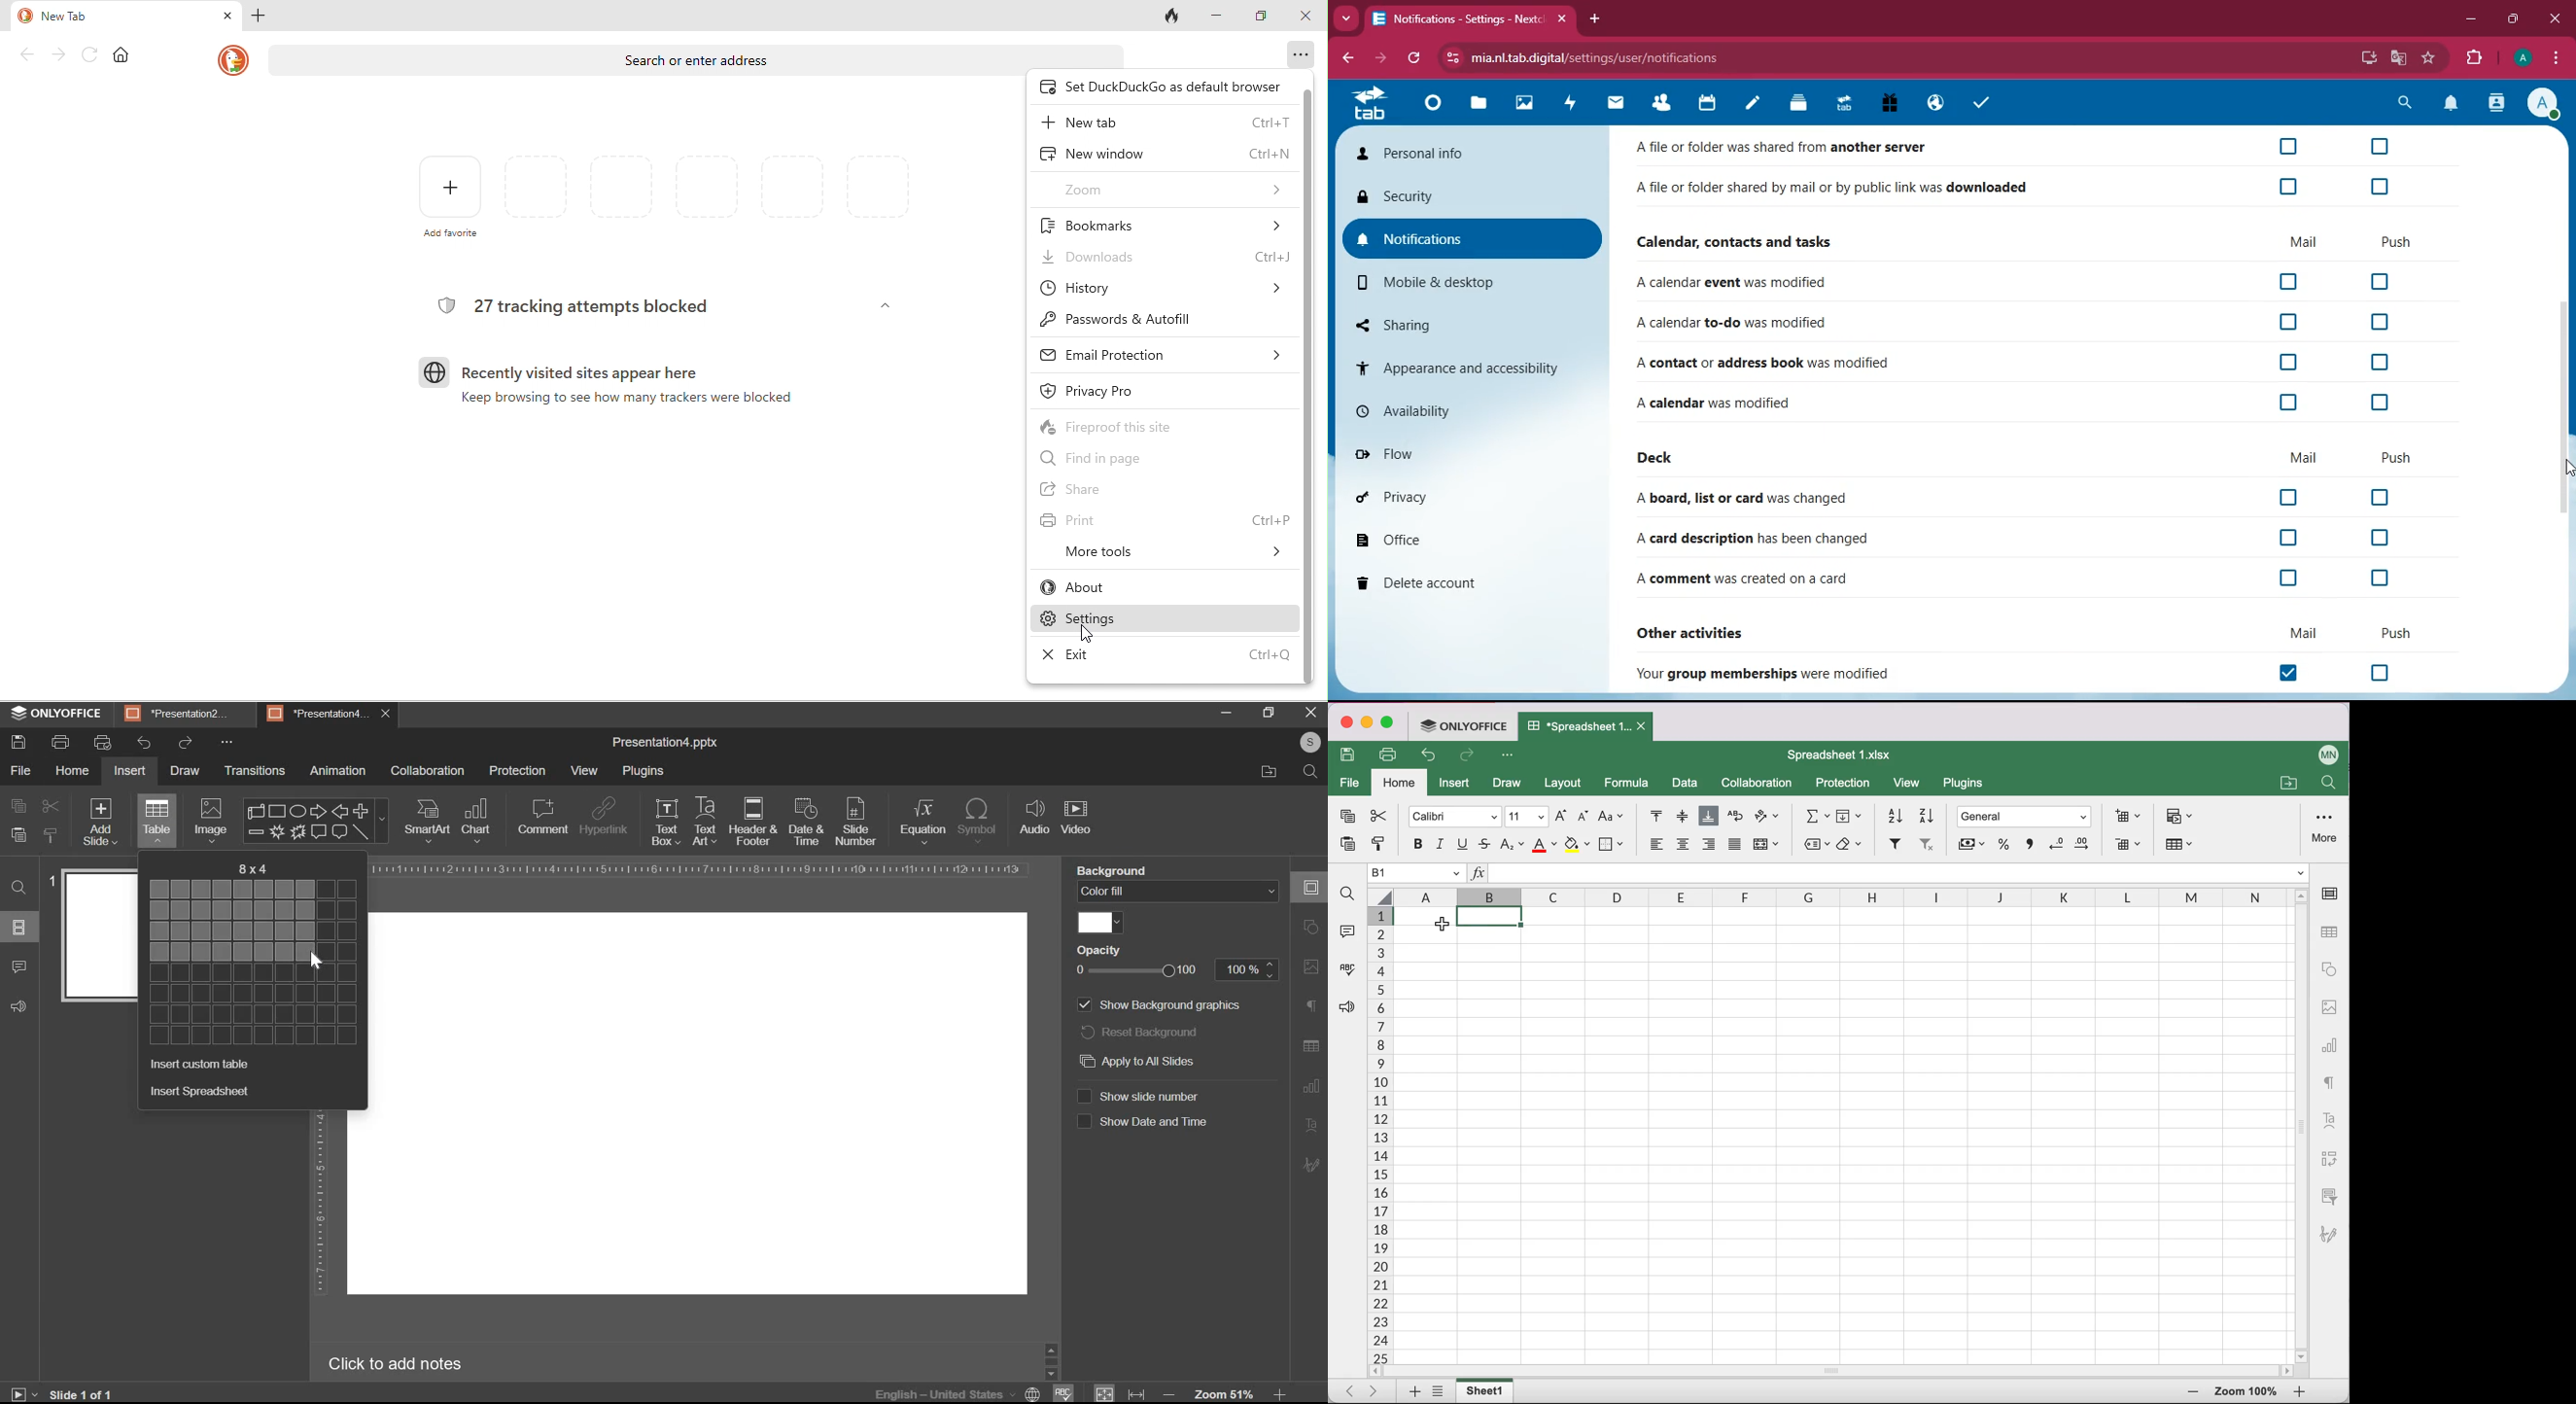  What do you see at coordinates (753, 821) in the screenshot?
I see `header & footer` at bounding box center [753, 821].